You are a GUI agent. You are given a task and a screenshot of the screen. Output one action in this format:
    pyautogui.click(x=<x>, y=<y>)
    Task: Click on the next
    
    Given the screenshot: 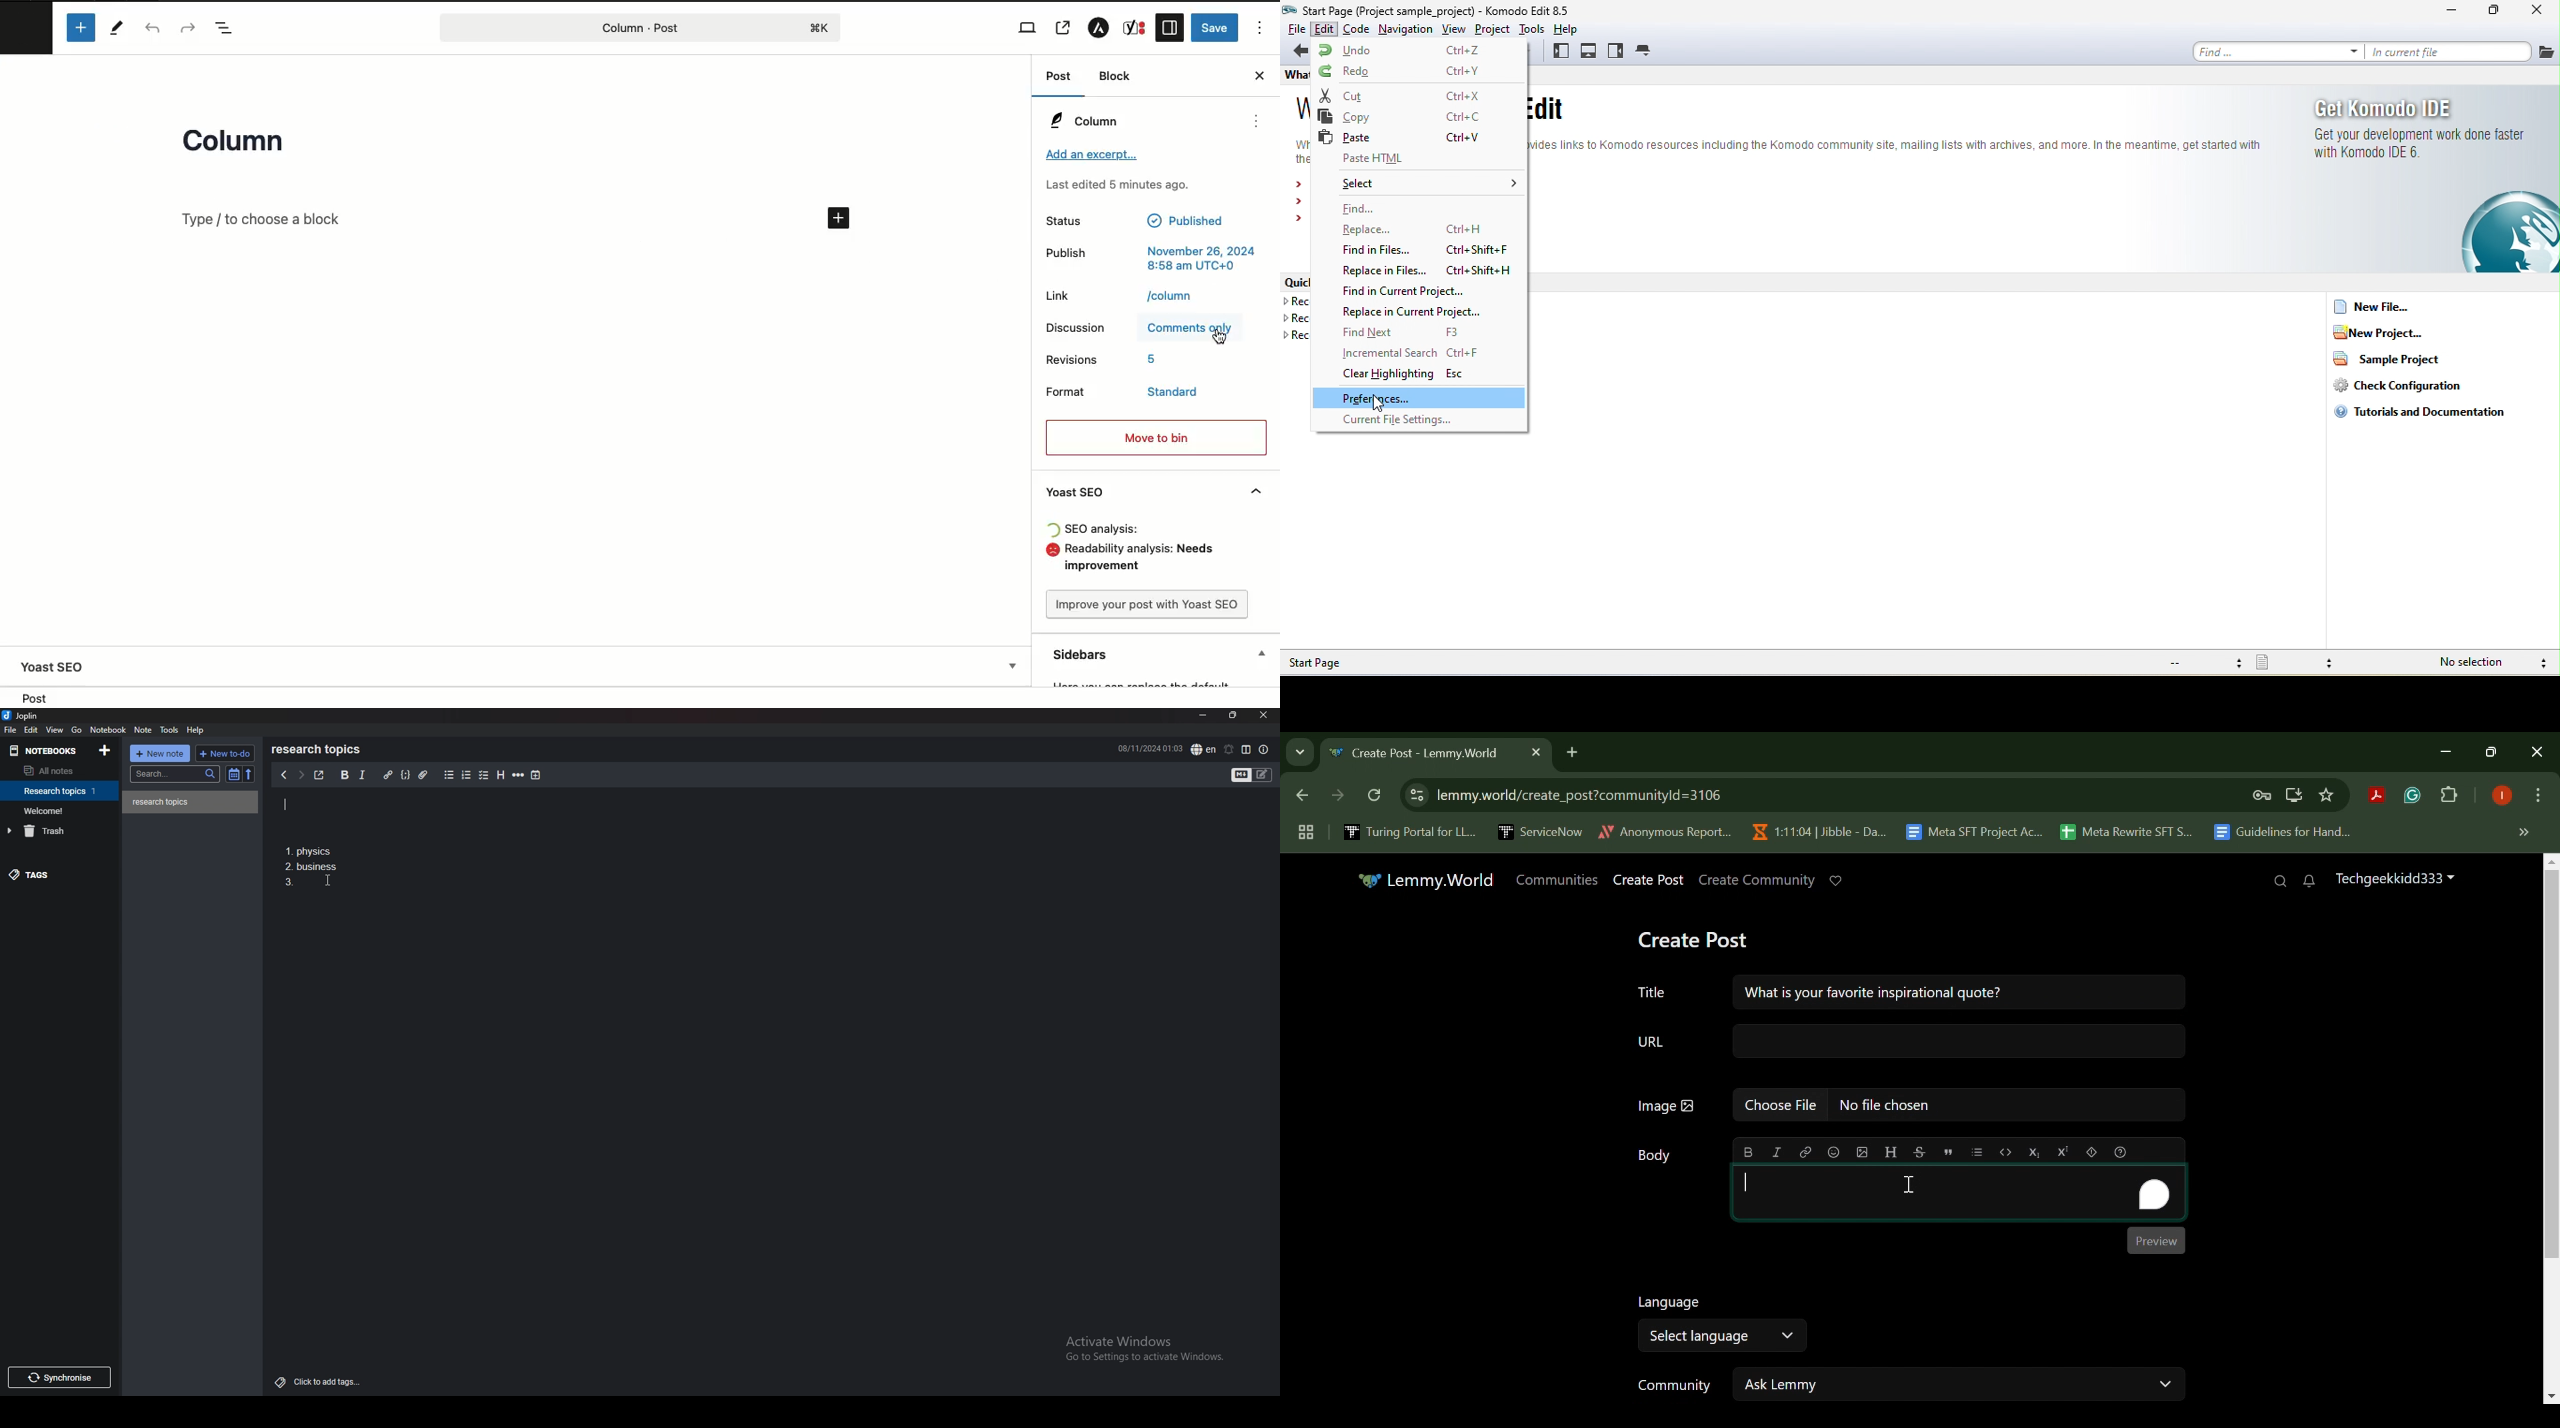 What is the action you would take?
    pyautogui.click(x=299, y=776)
    